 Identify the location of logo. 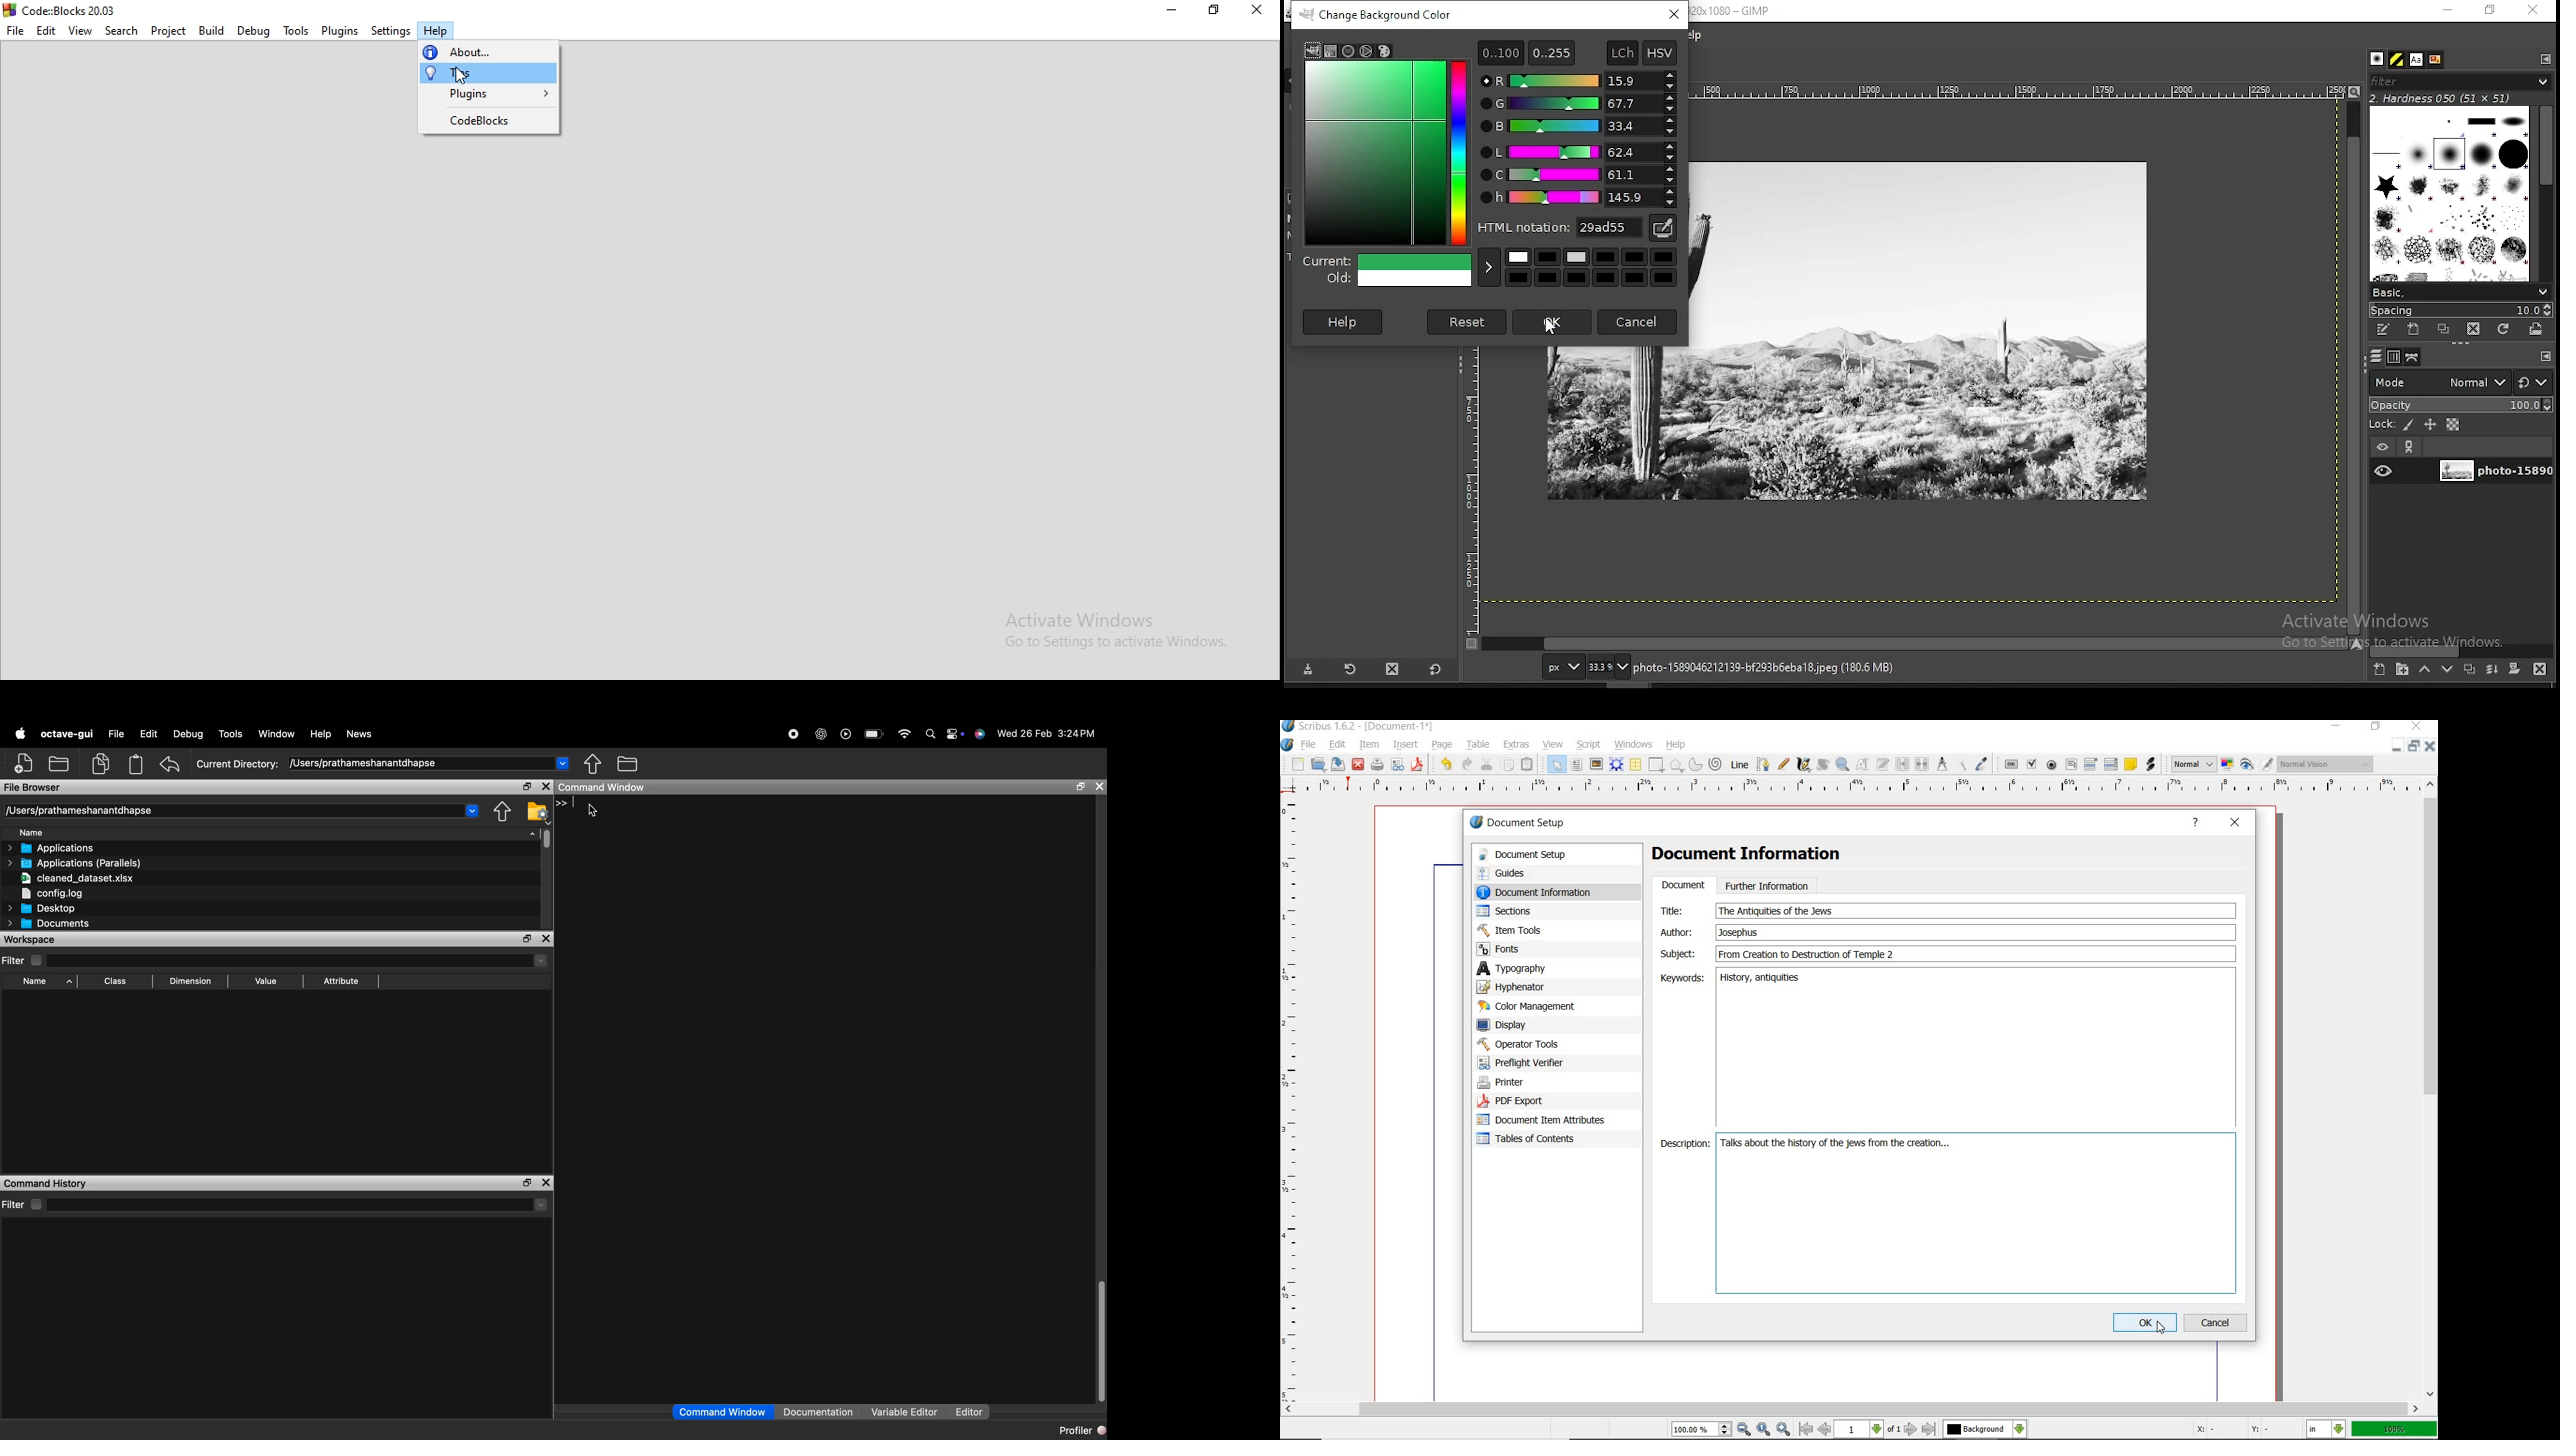
(21, 734).